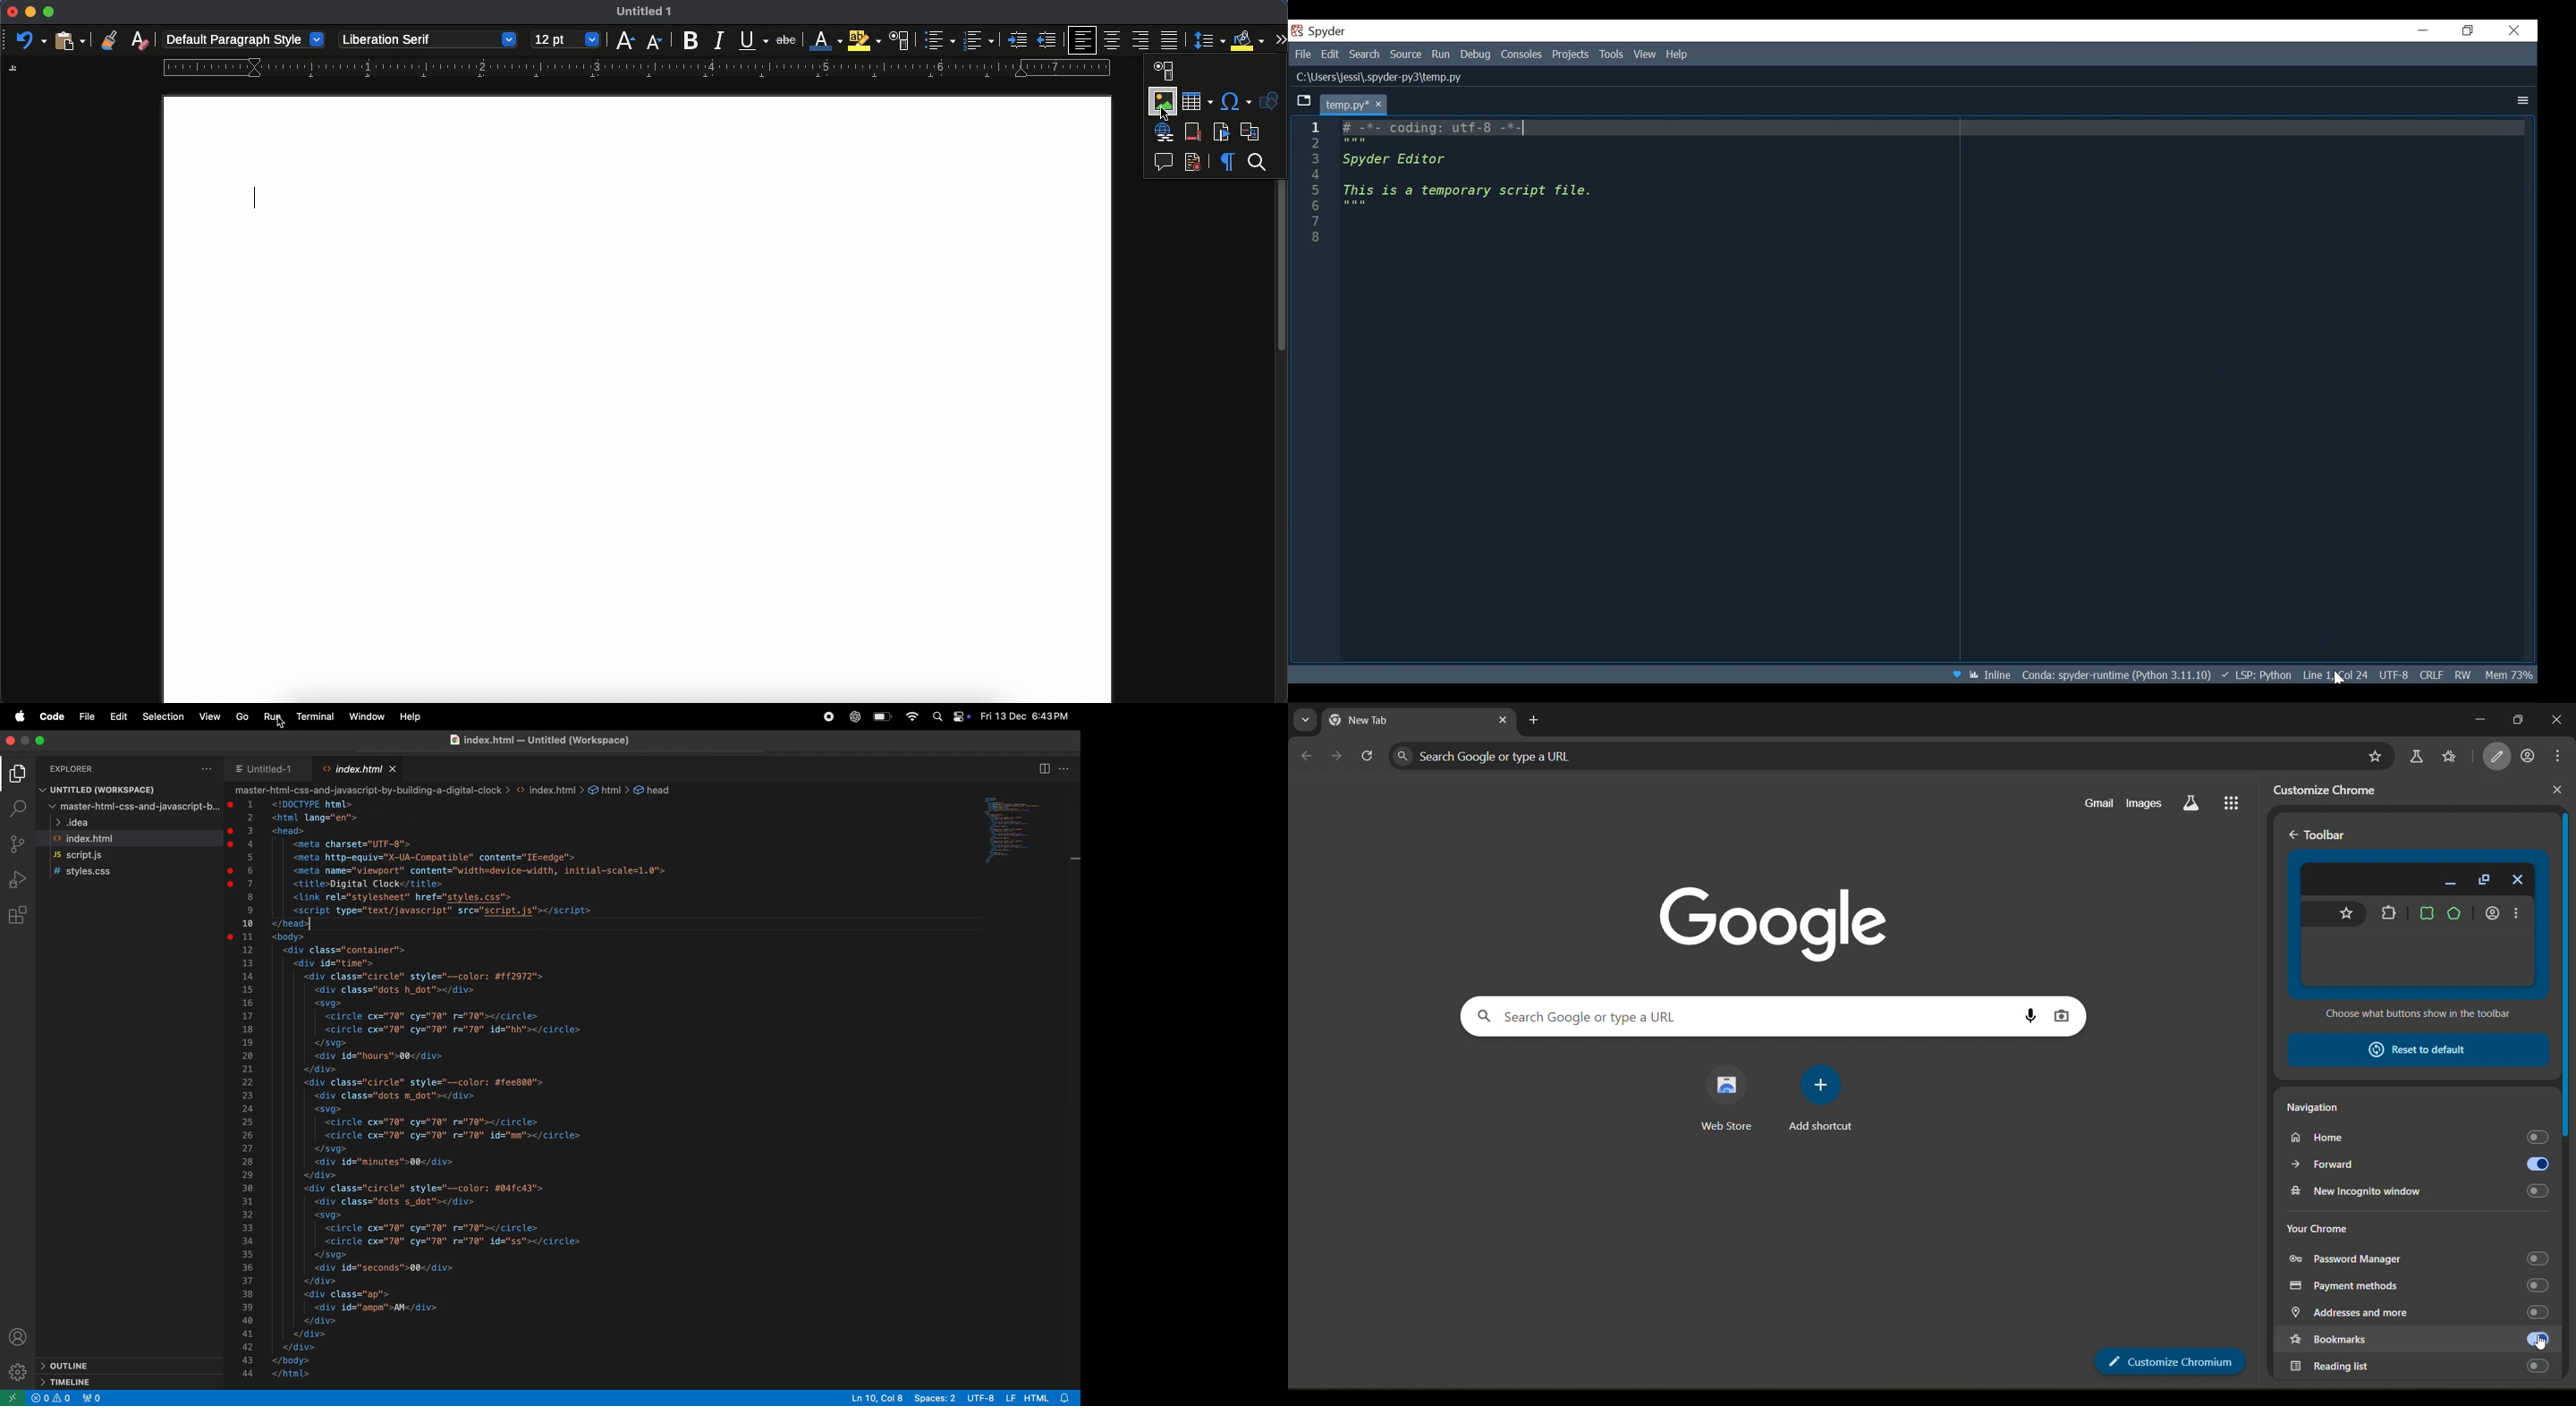 This screenshot has height=1428, width=2576. Describe the element at coordinates (786, 39) in the screenshot. I see `strikethrough` at that location.